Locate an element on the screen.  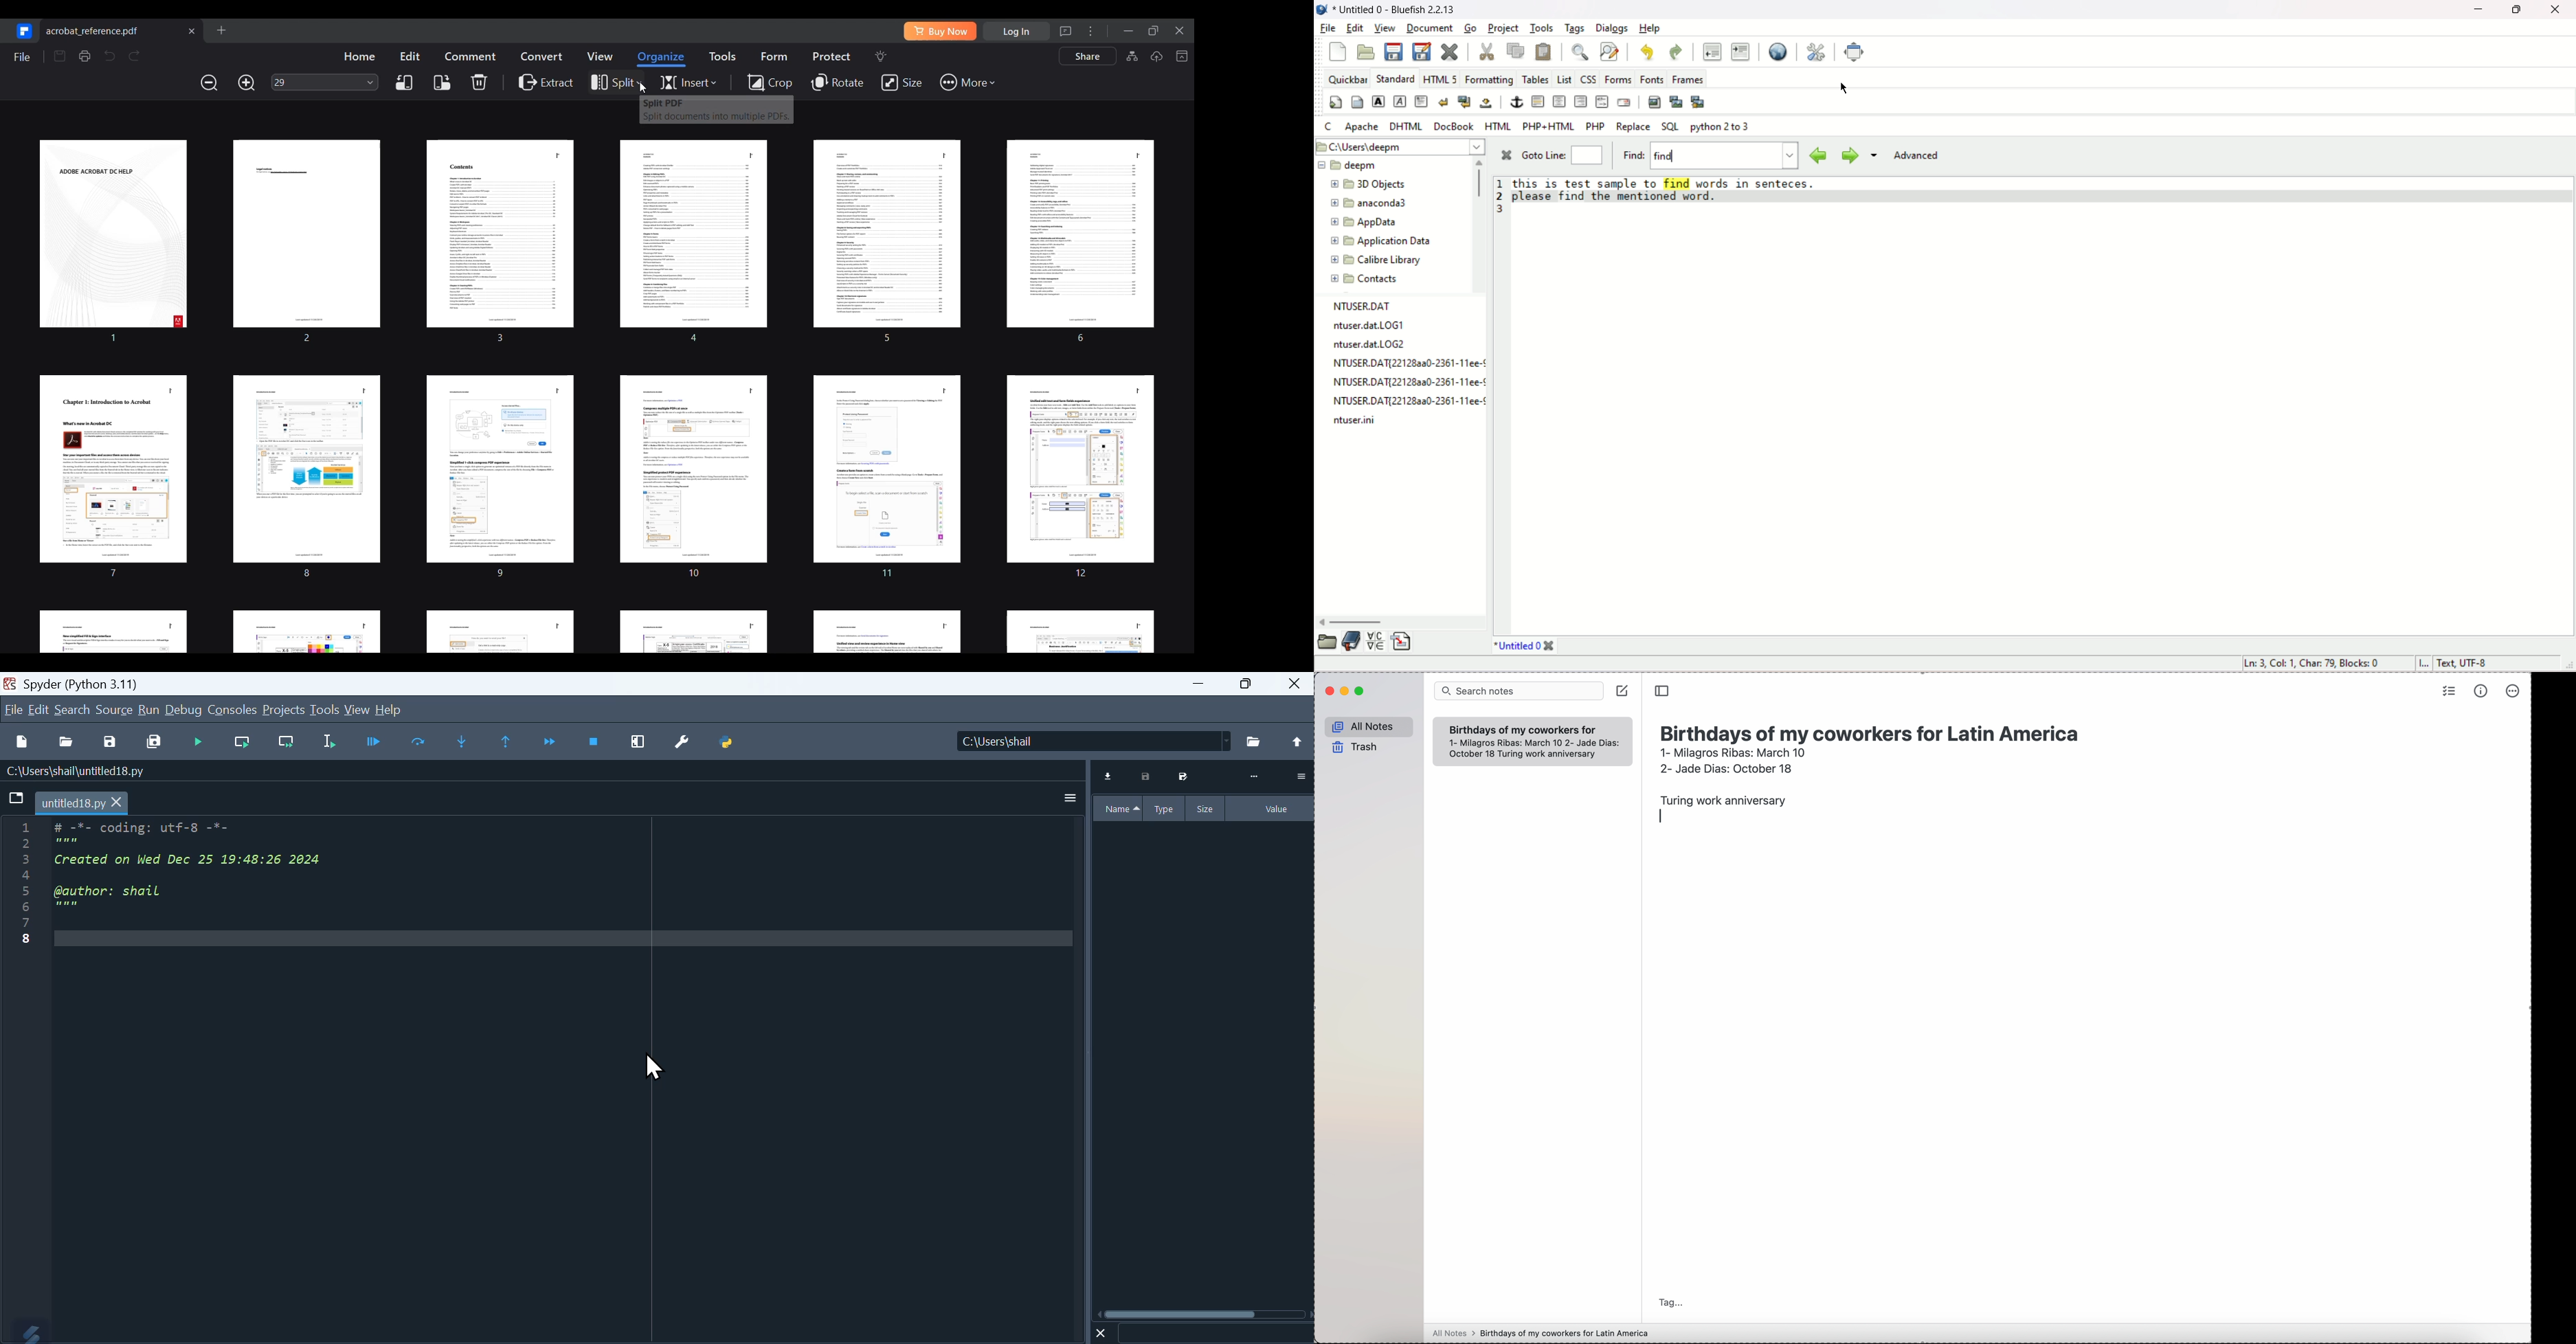
more options is located at coordinates (2514, 690).